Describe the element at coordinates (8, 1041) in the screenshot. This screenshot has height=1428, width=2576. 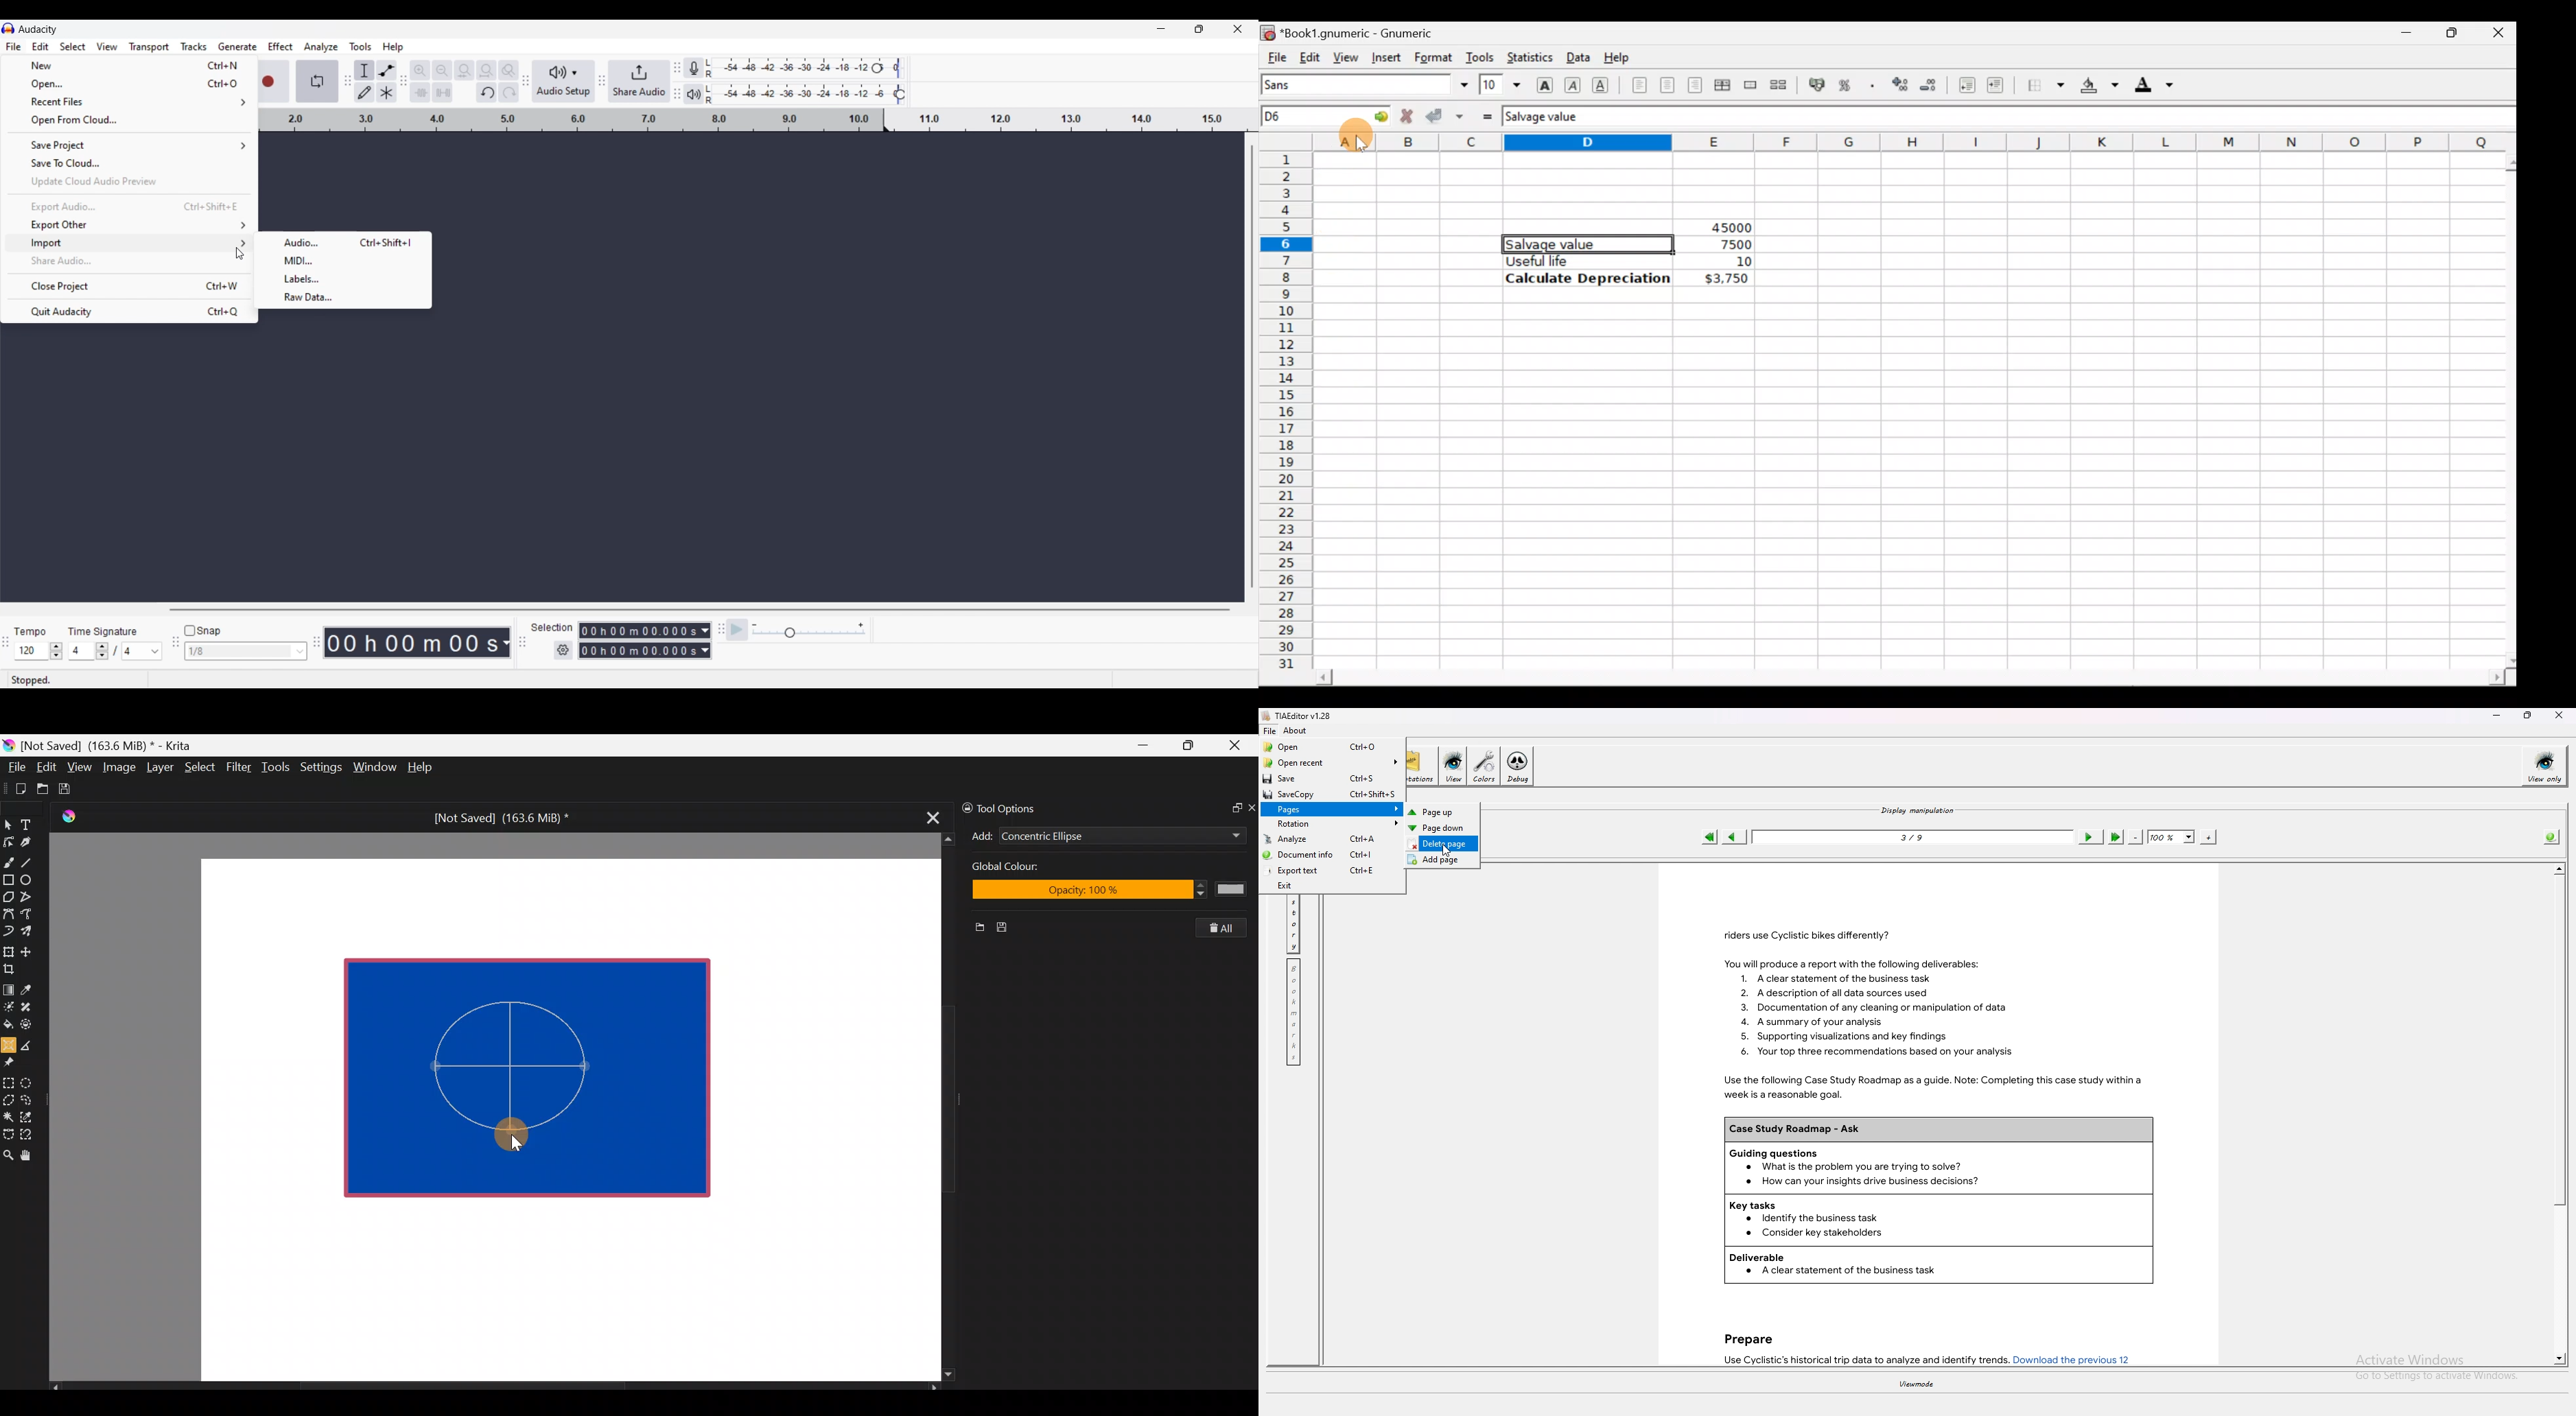
I see `Assistant tool` at that location.